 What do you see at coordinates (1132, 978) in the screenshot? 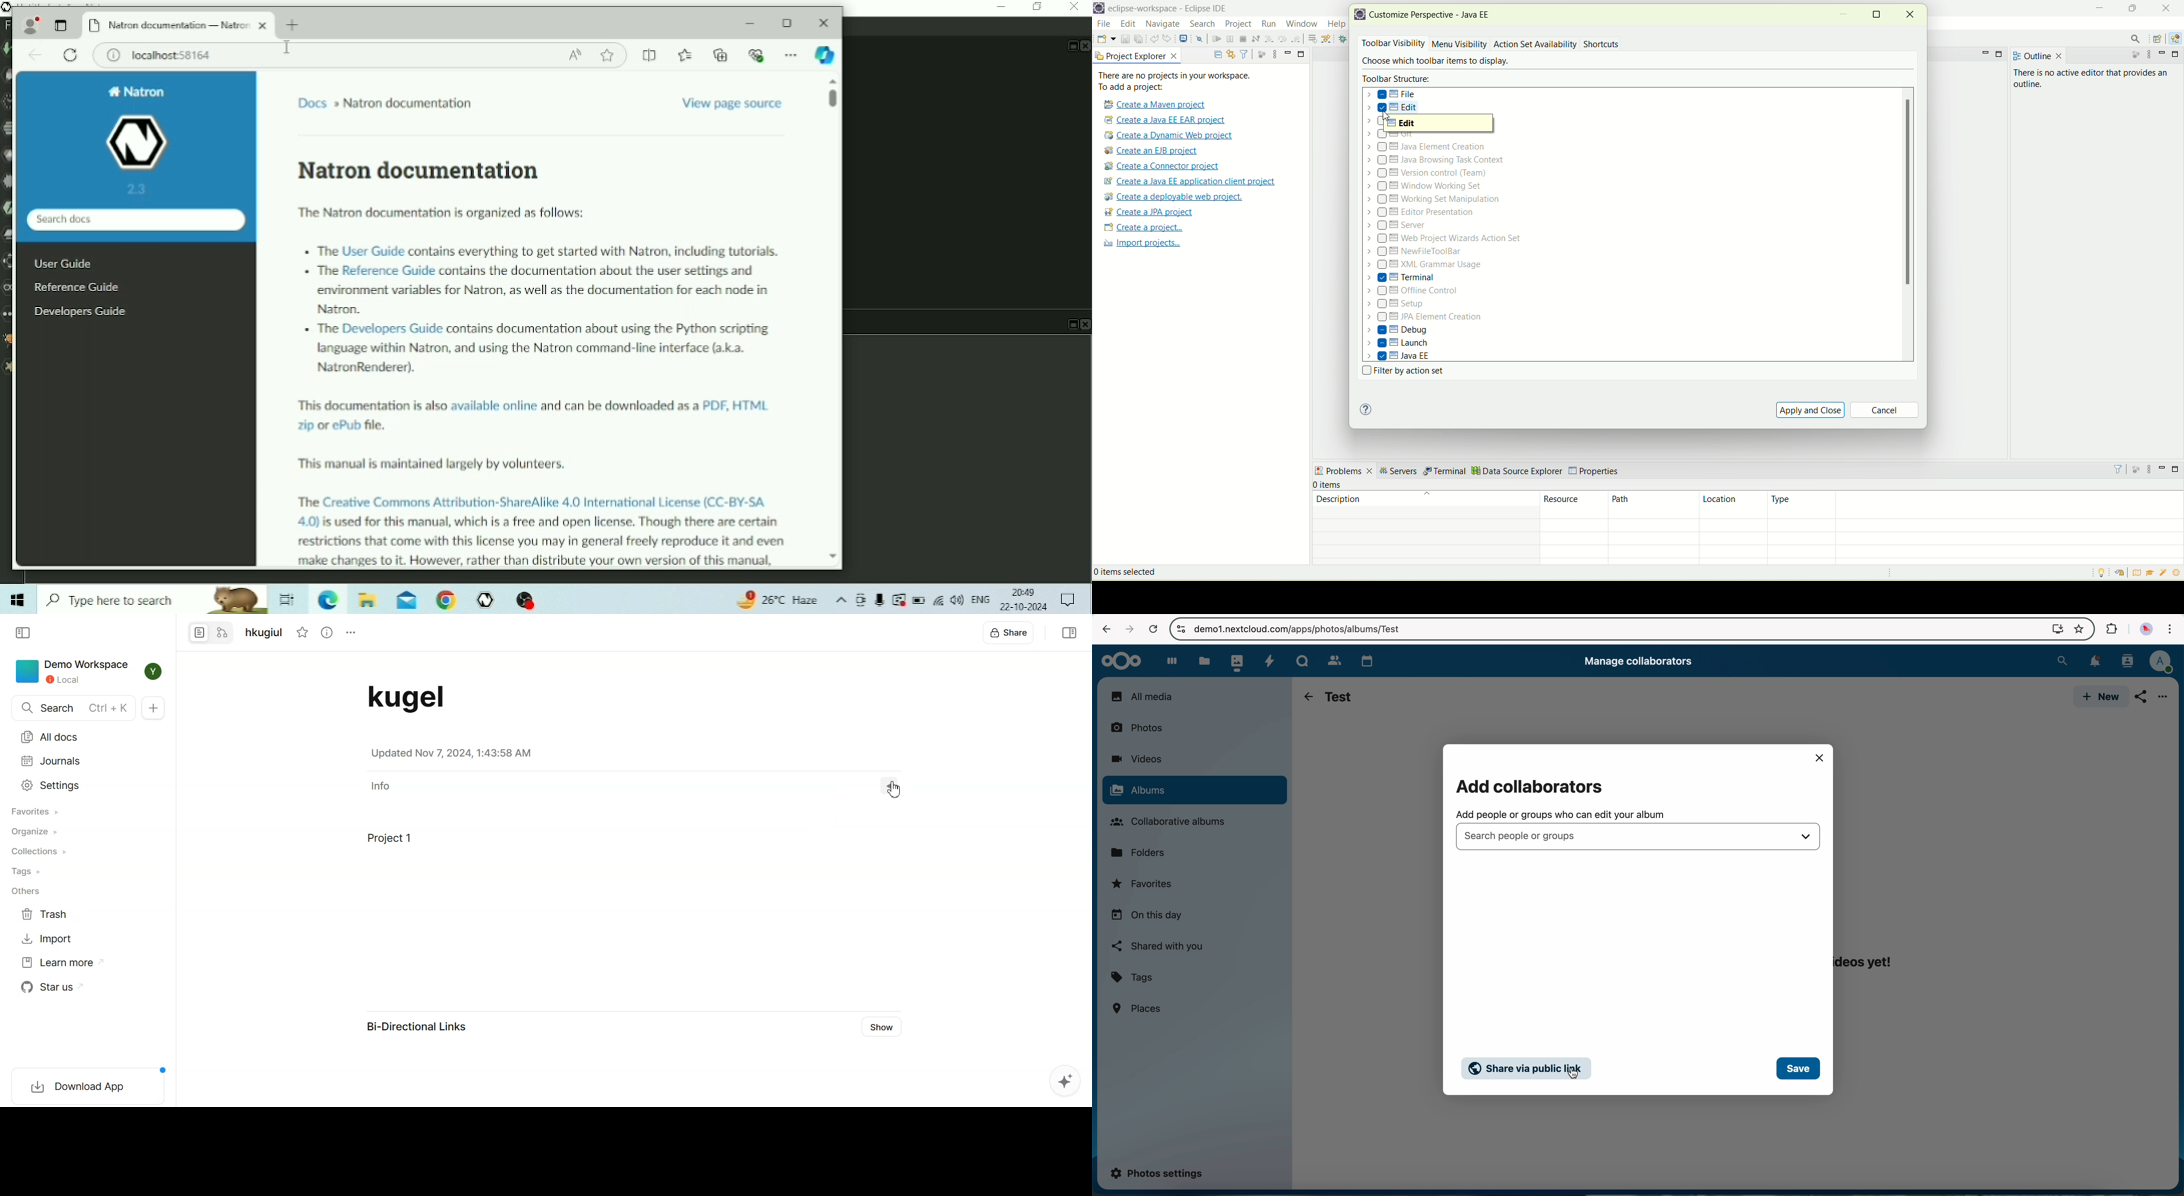
I see `tags` at bounding box center [1132, 978].